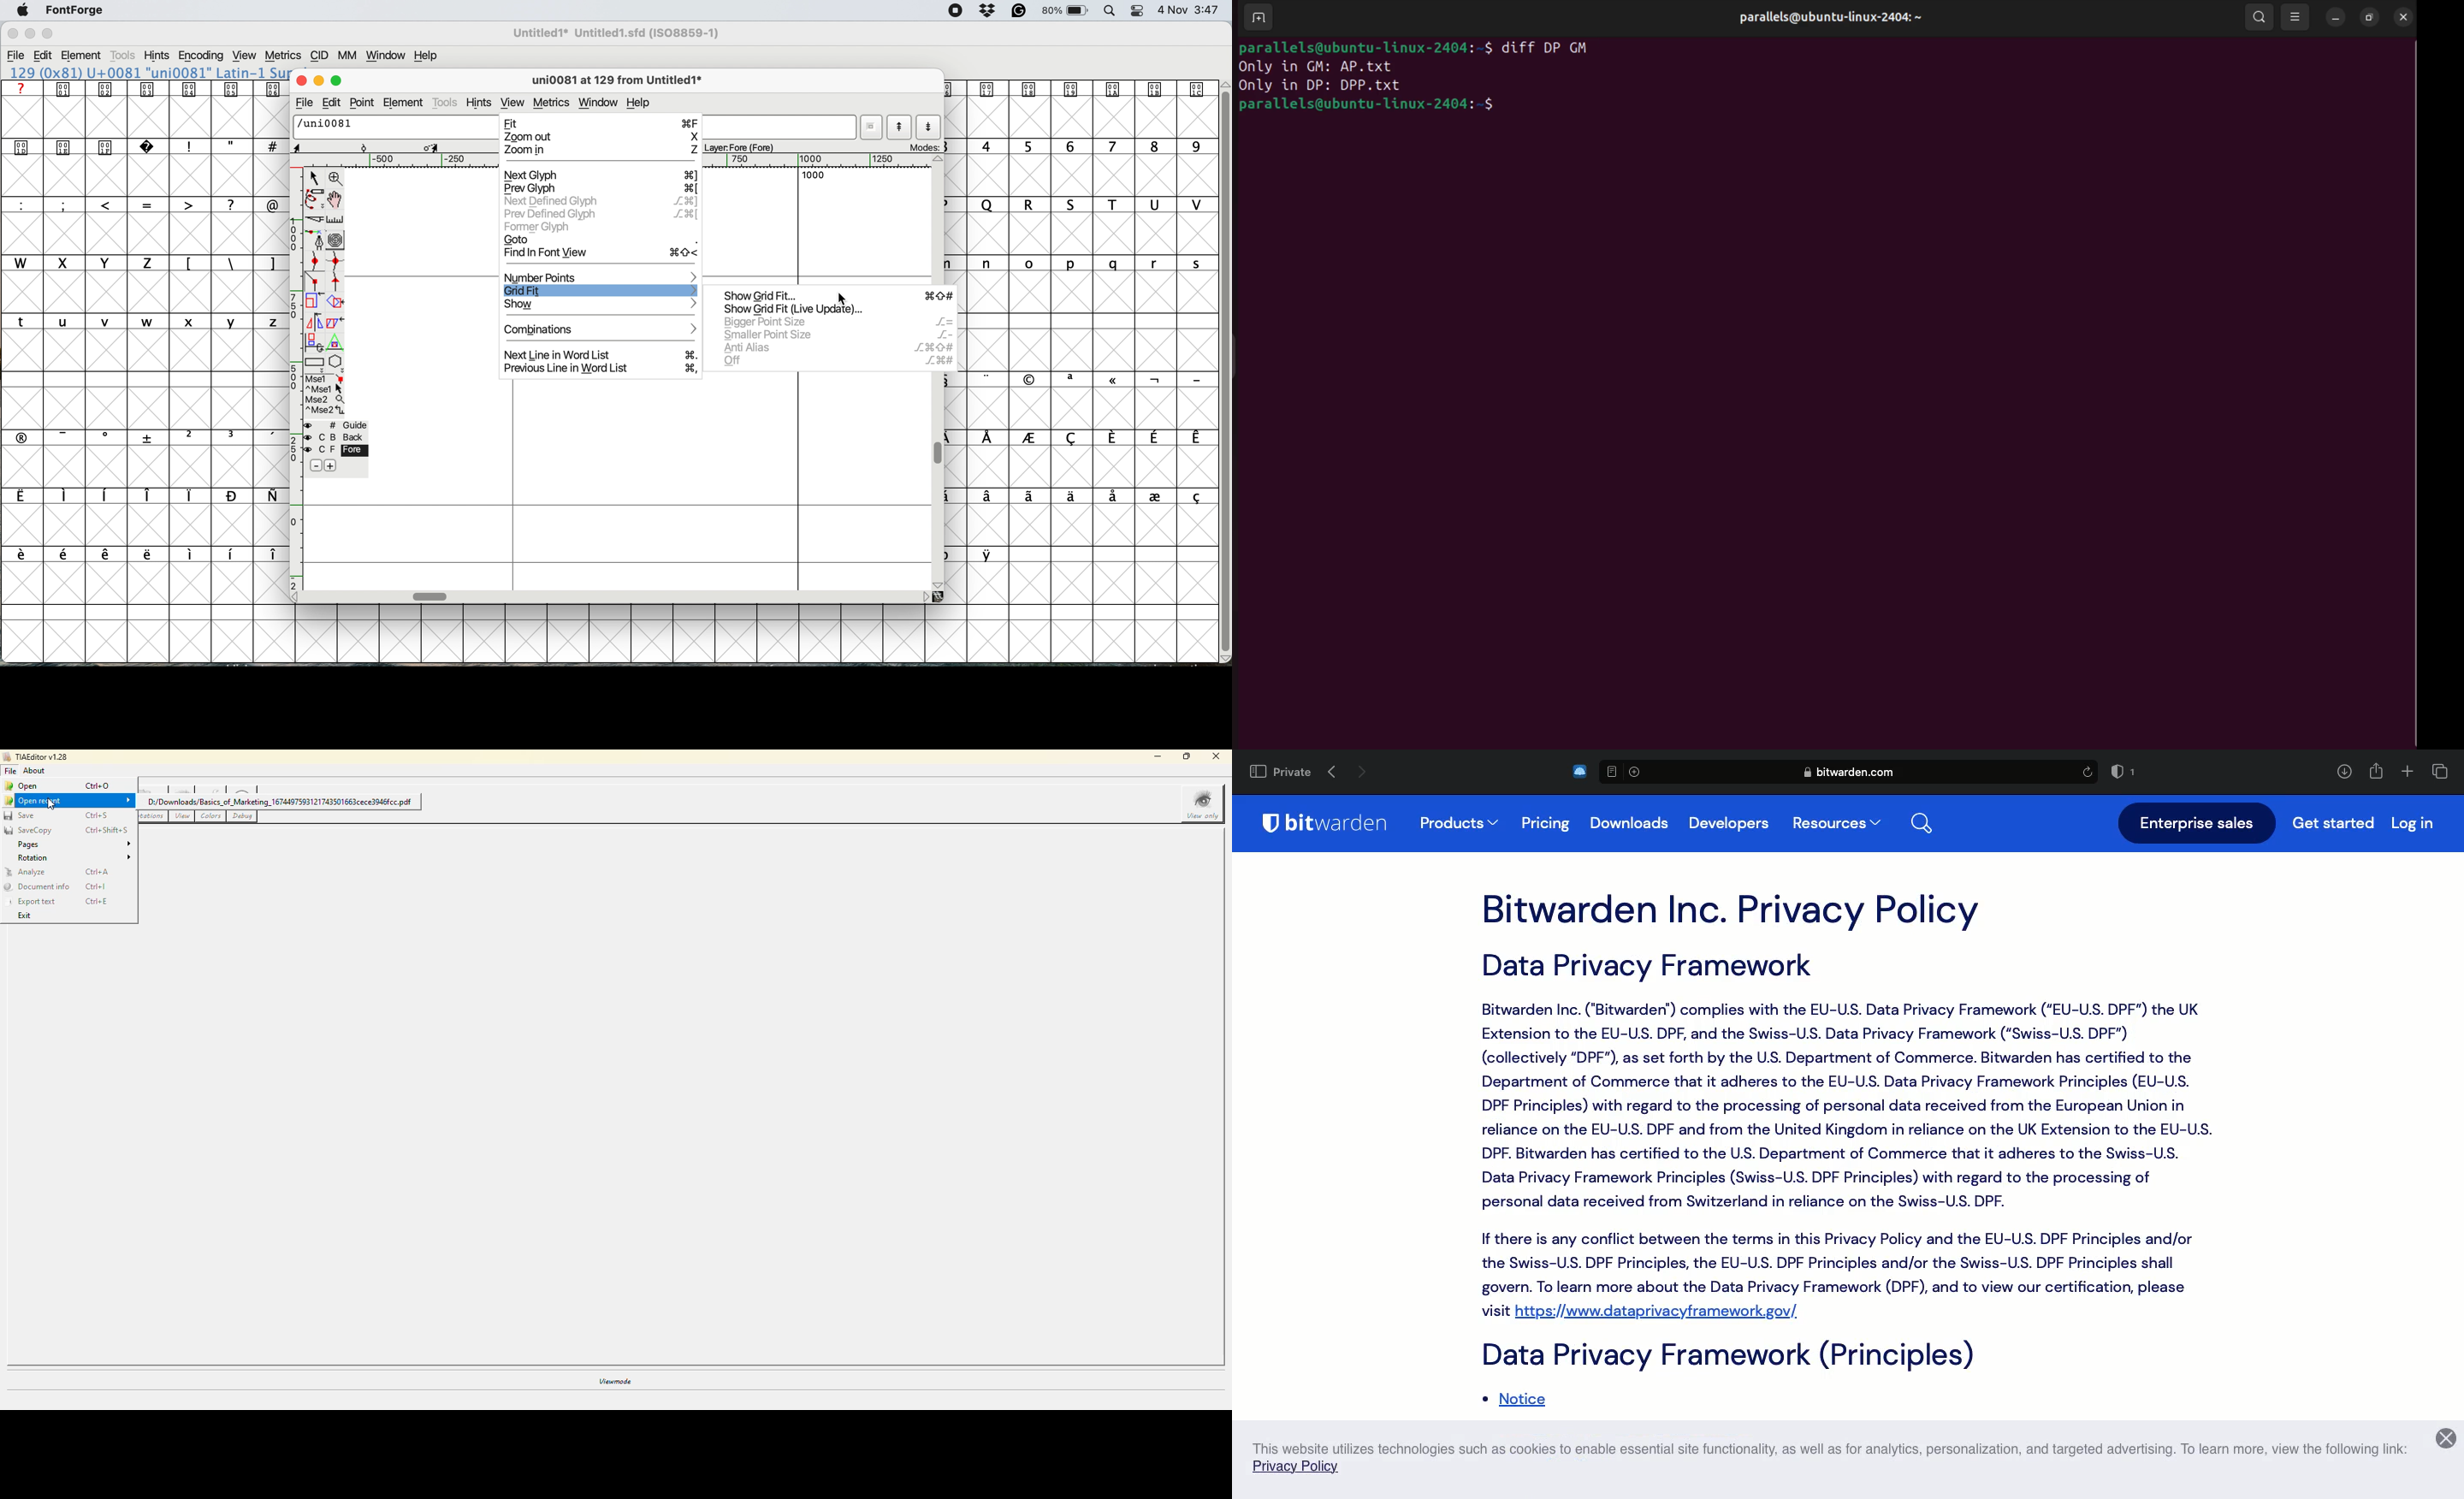  I want to click on add a curve pint, so click(314, 262).